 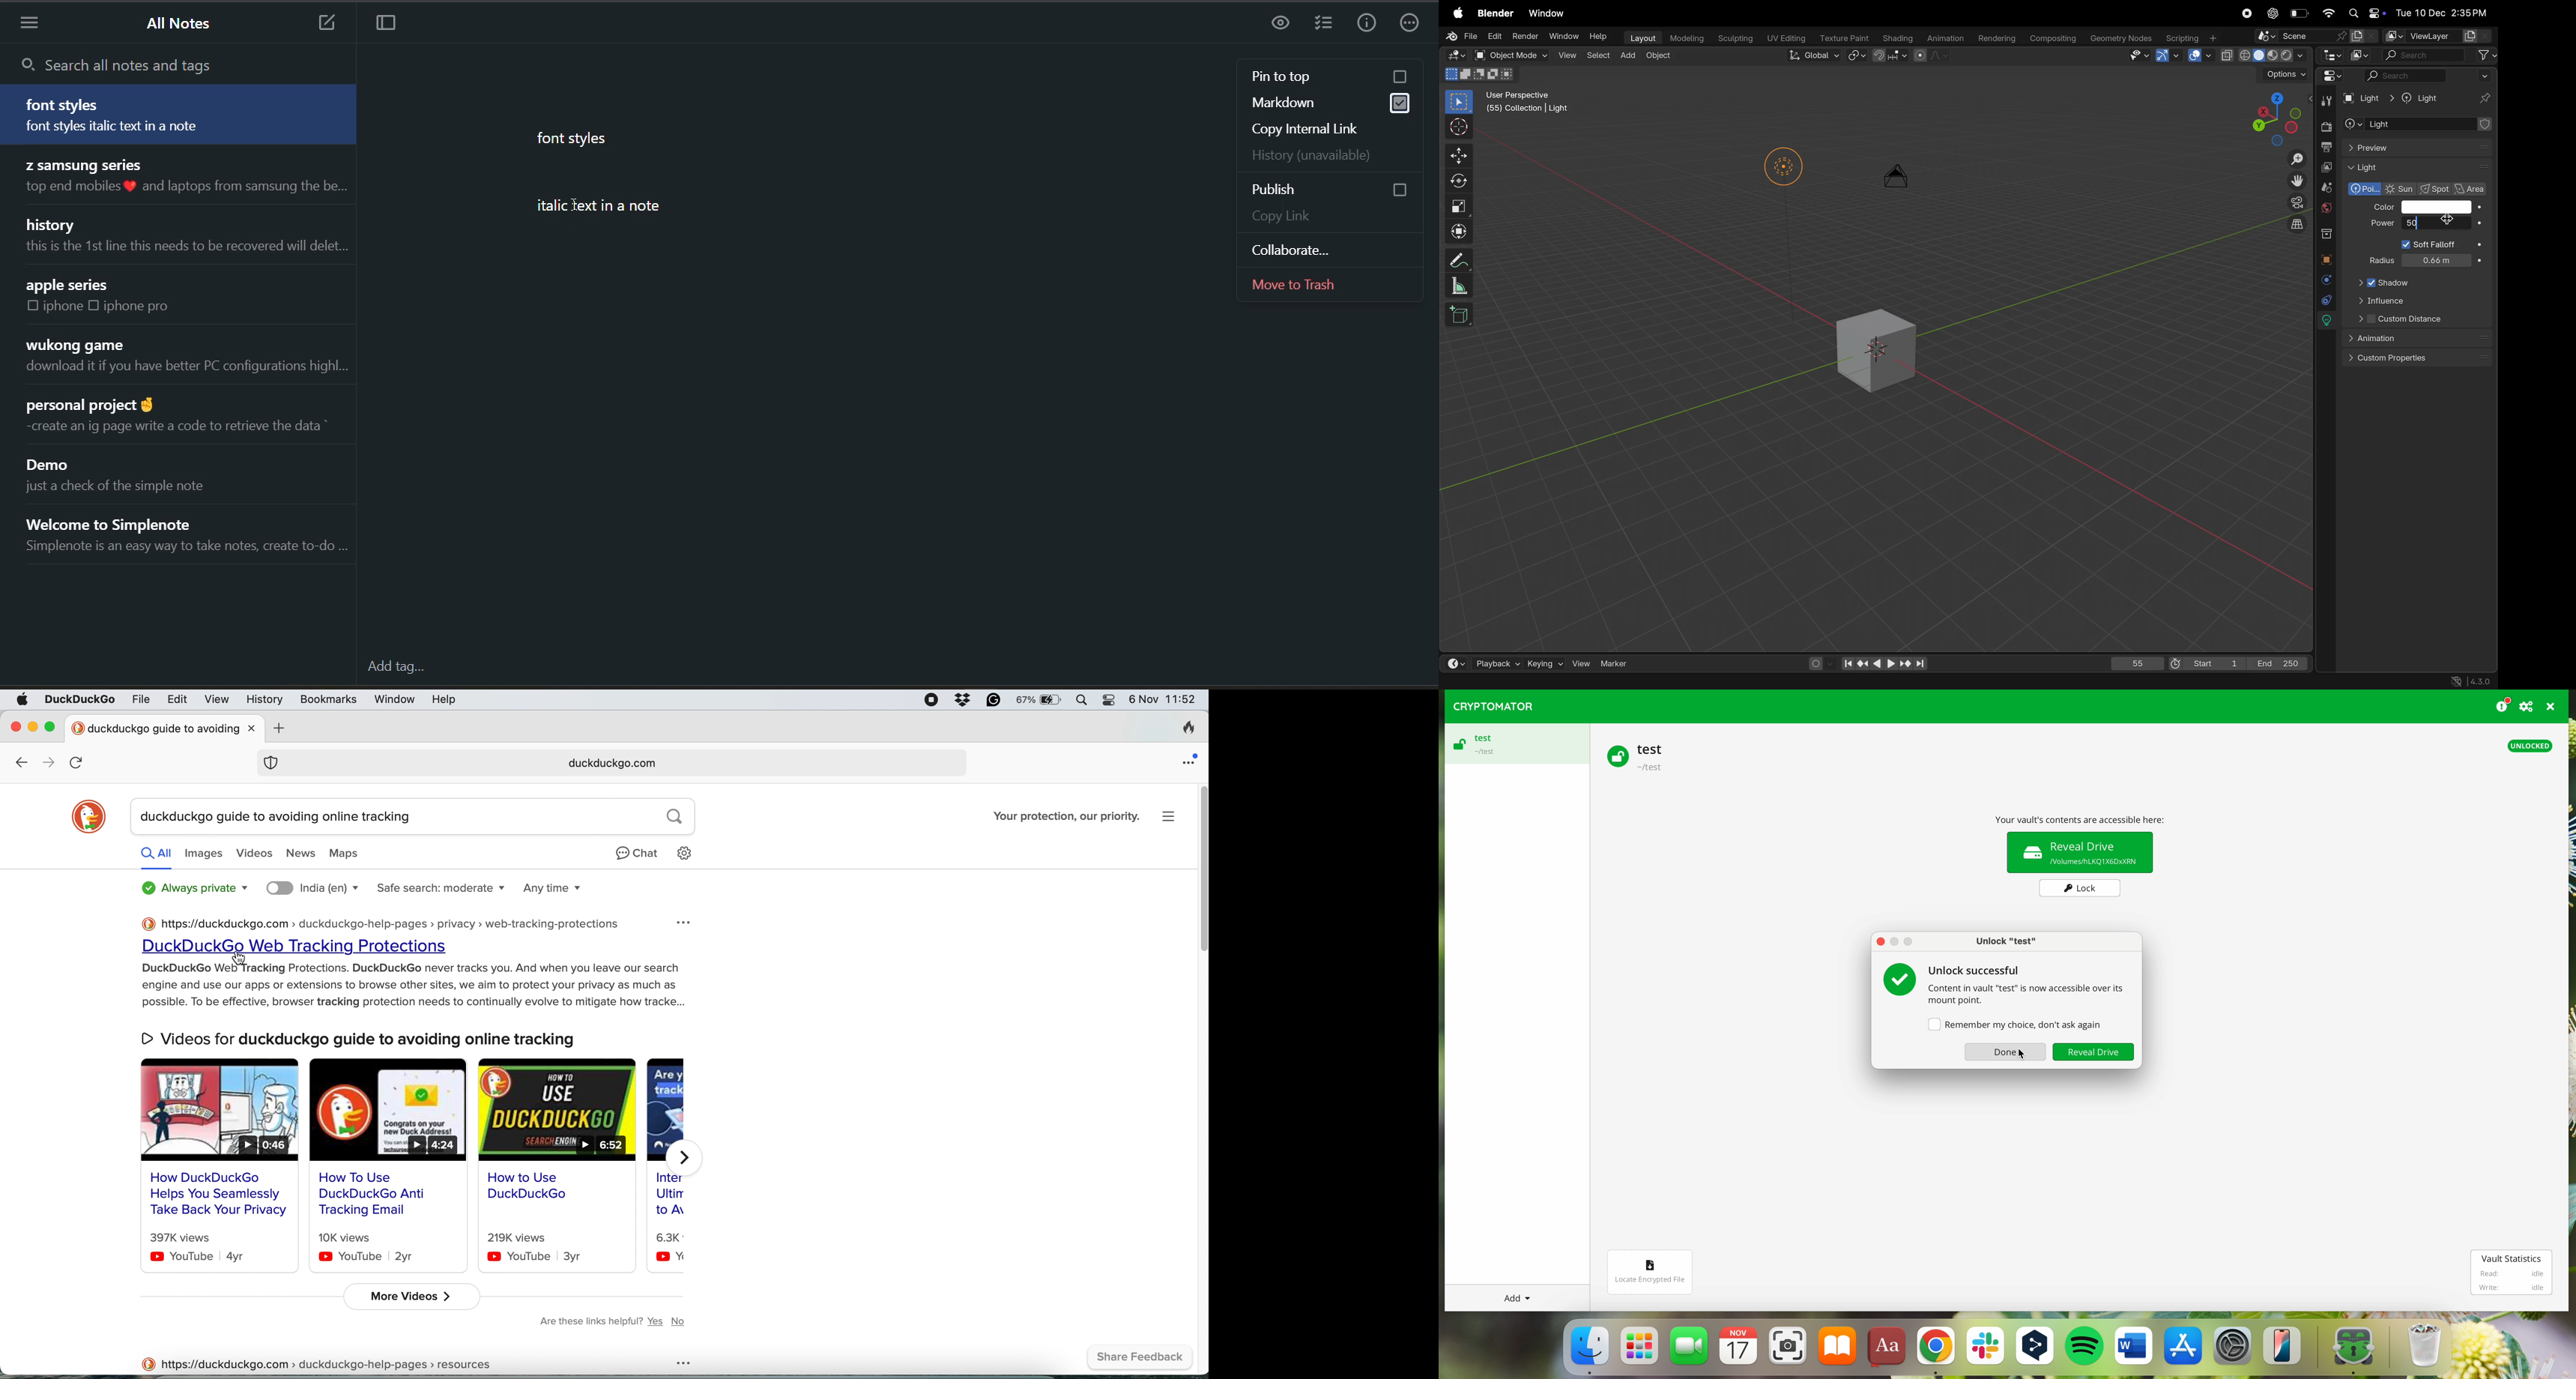 What do you see at coordinates (1324, 24) in the screenshot?
I see `insert checklist` at bounding box center [1324, 24].